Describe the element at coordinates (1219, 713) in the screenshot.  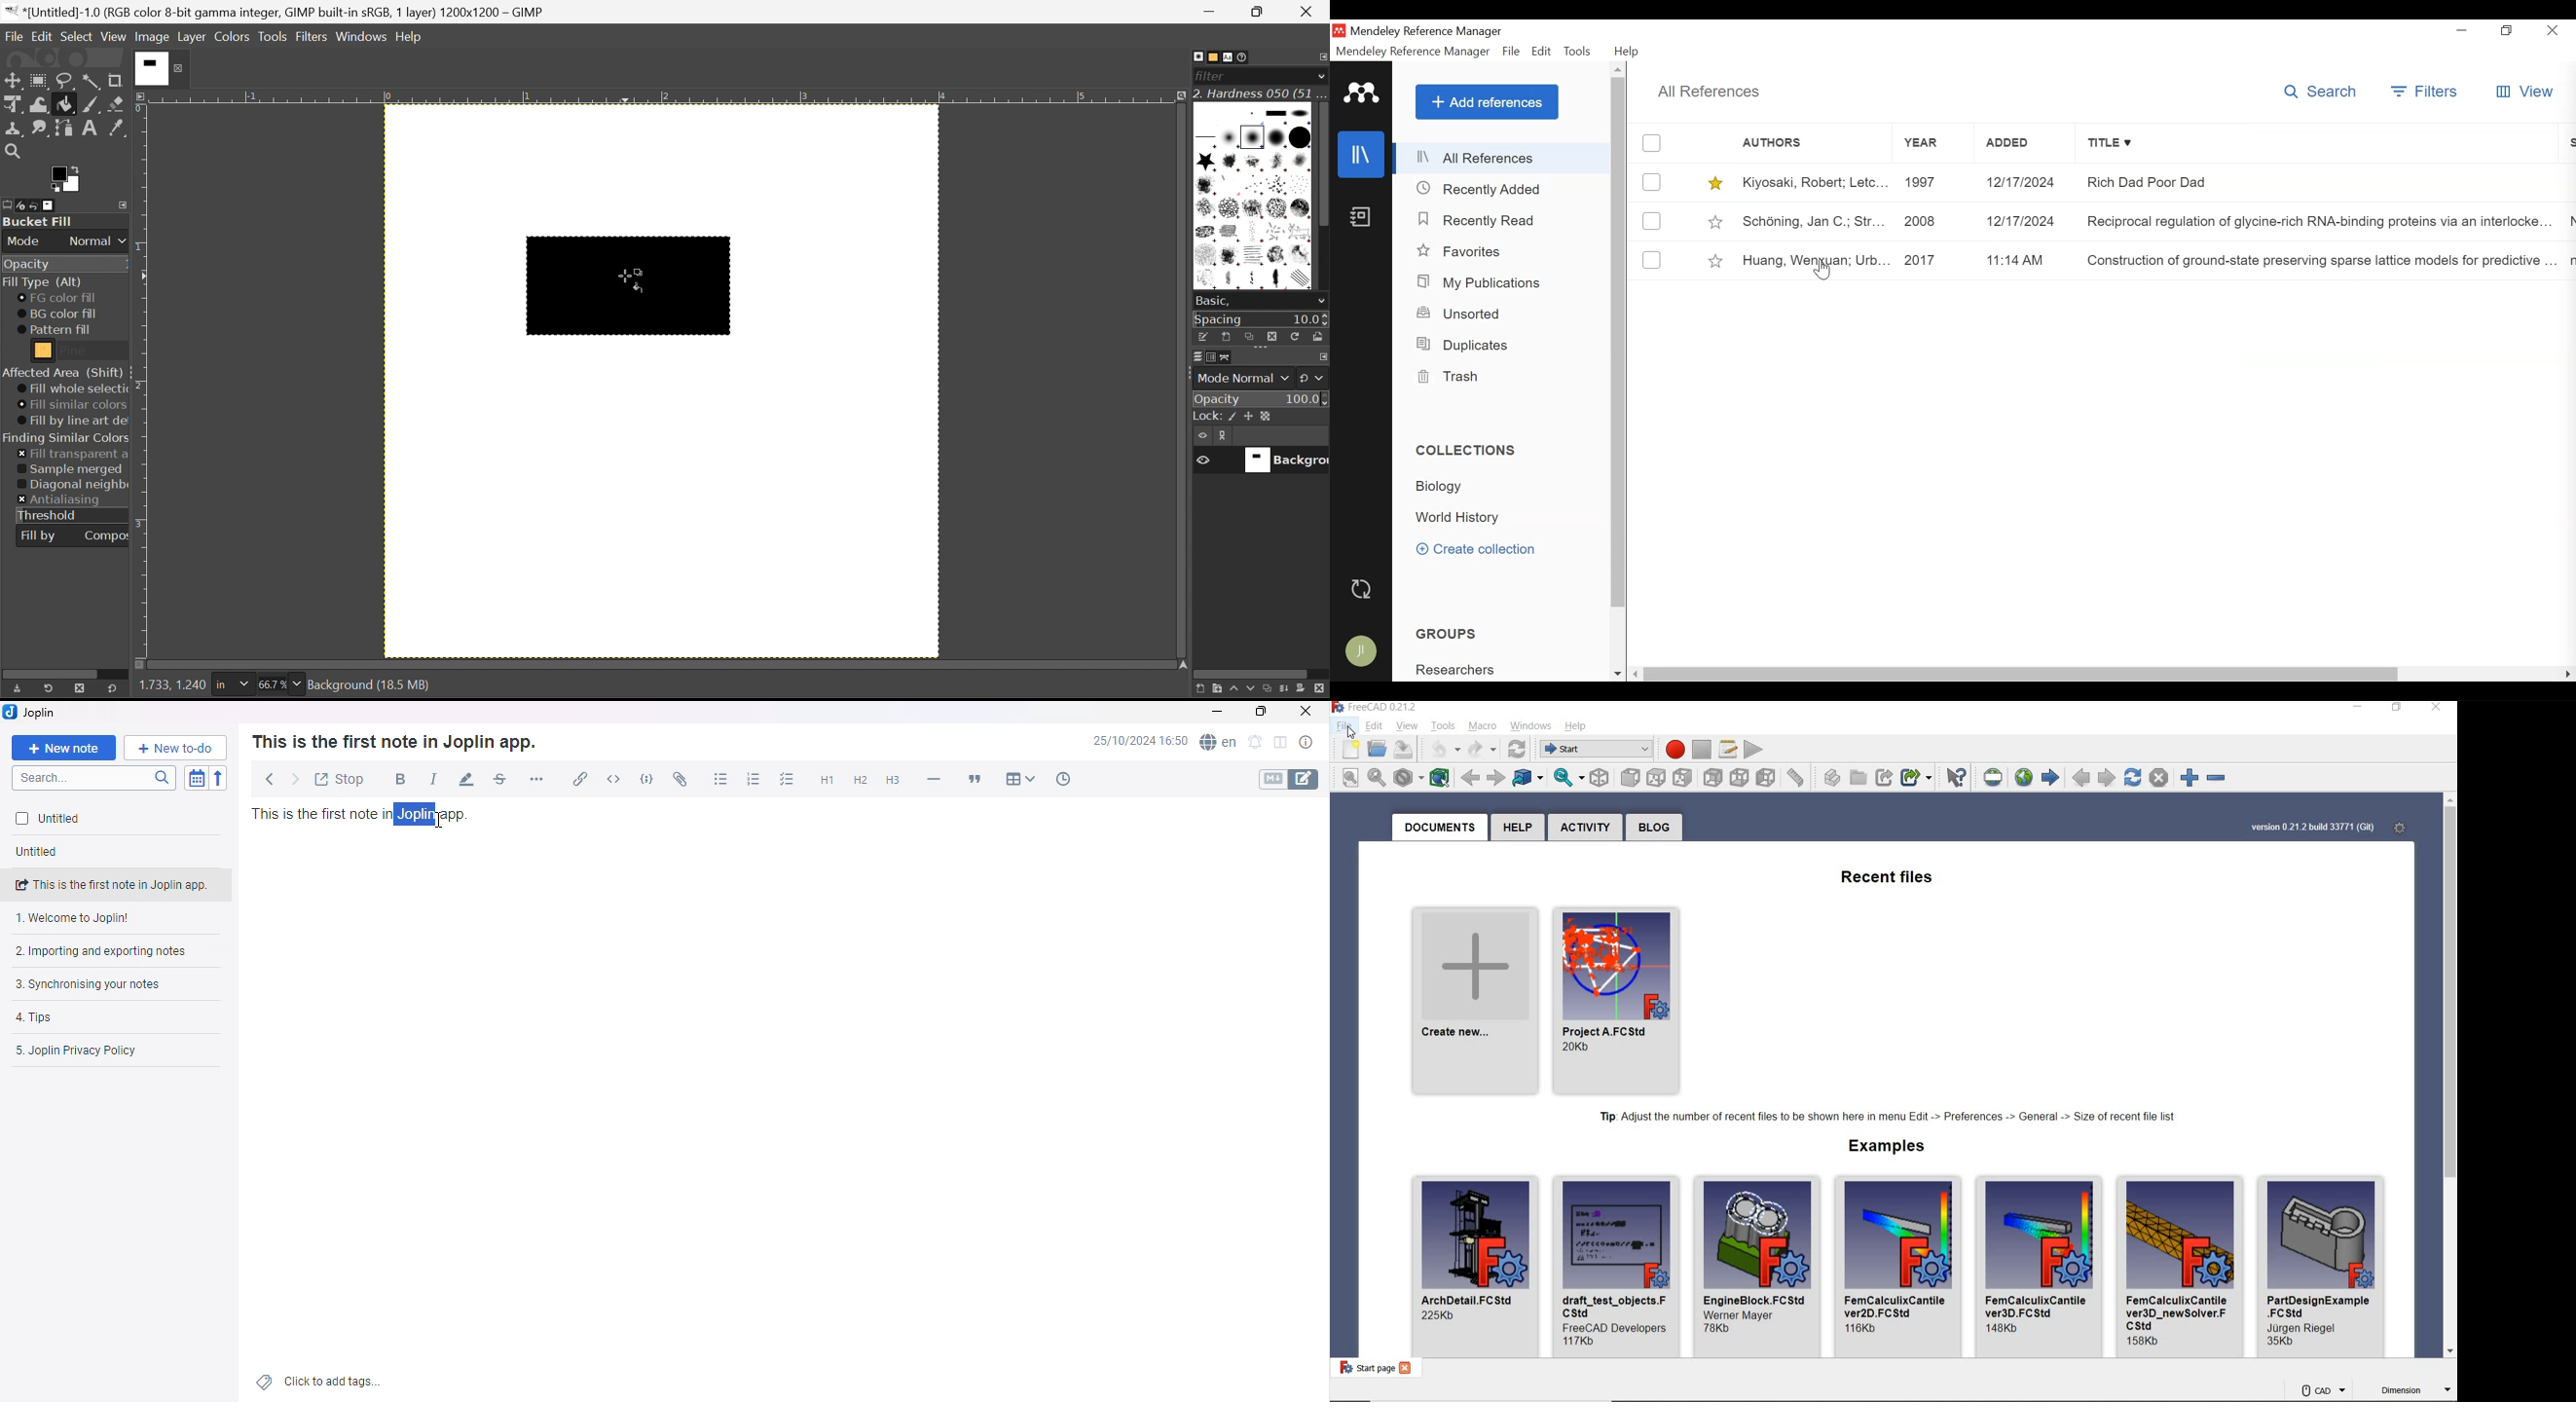
I see `Minimize` at that location.